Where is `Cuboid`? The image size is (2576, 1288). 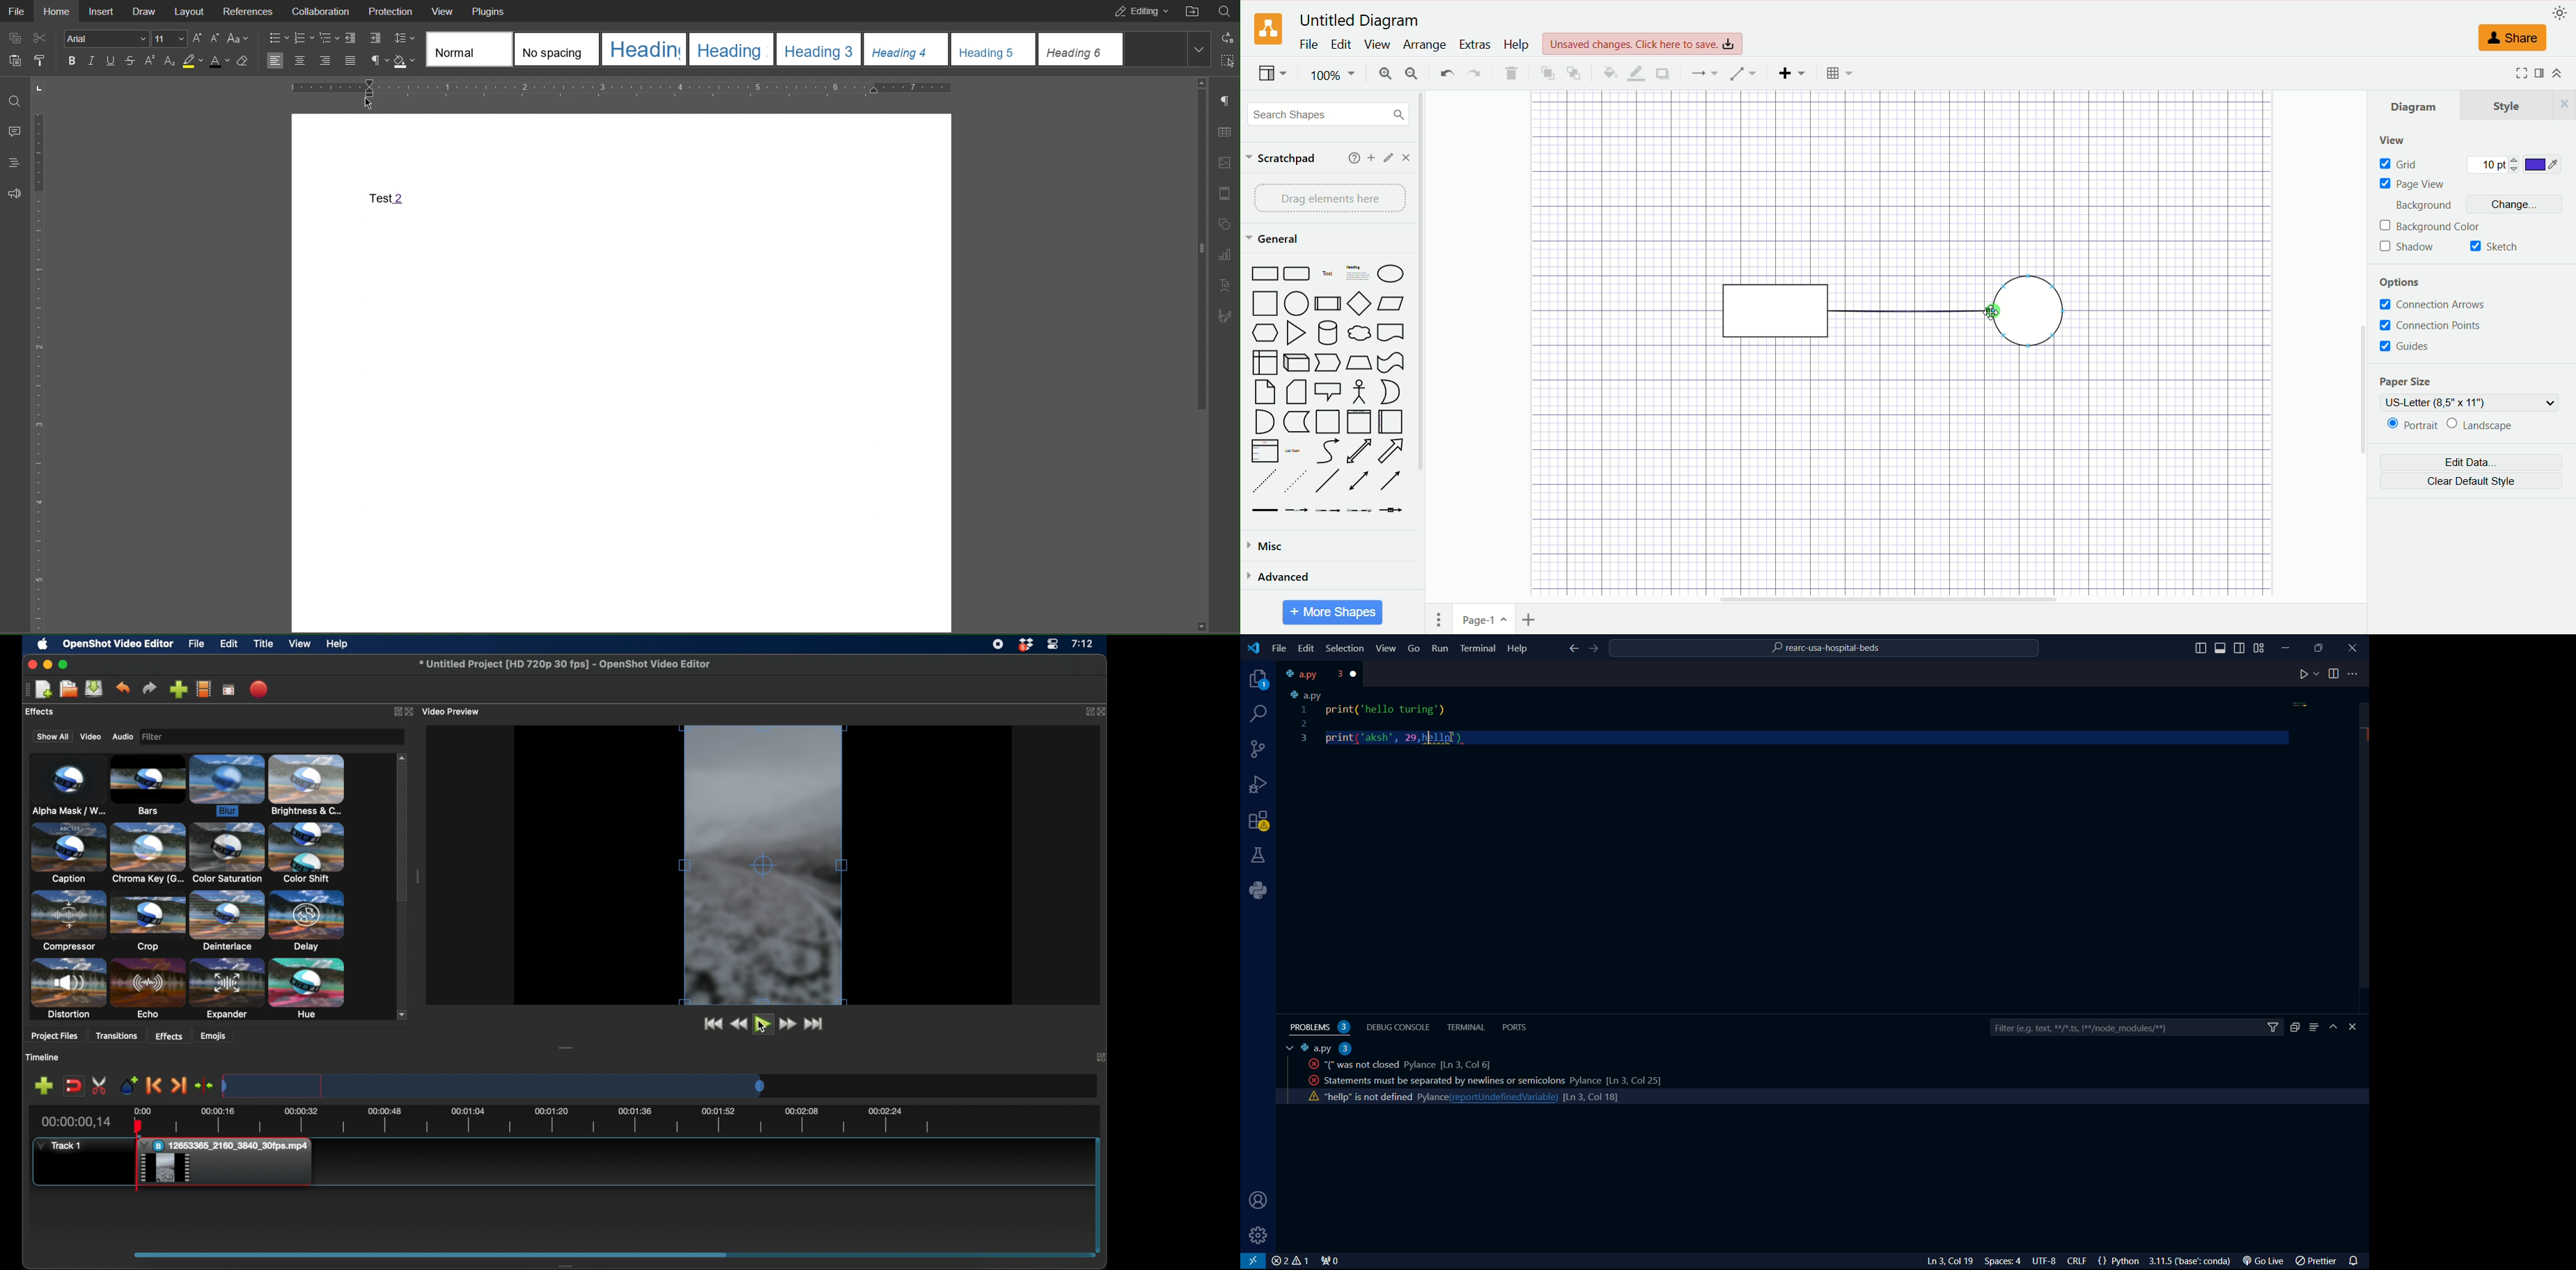
Cuboid is located at coordinates (1298, 362).